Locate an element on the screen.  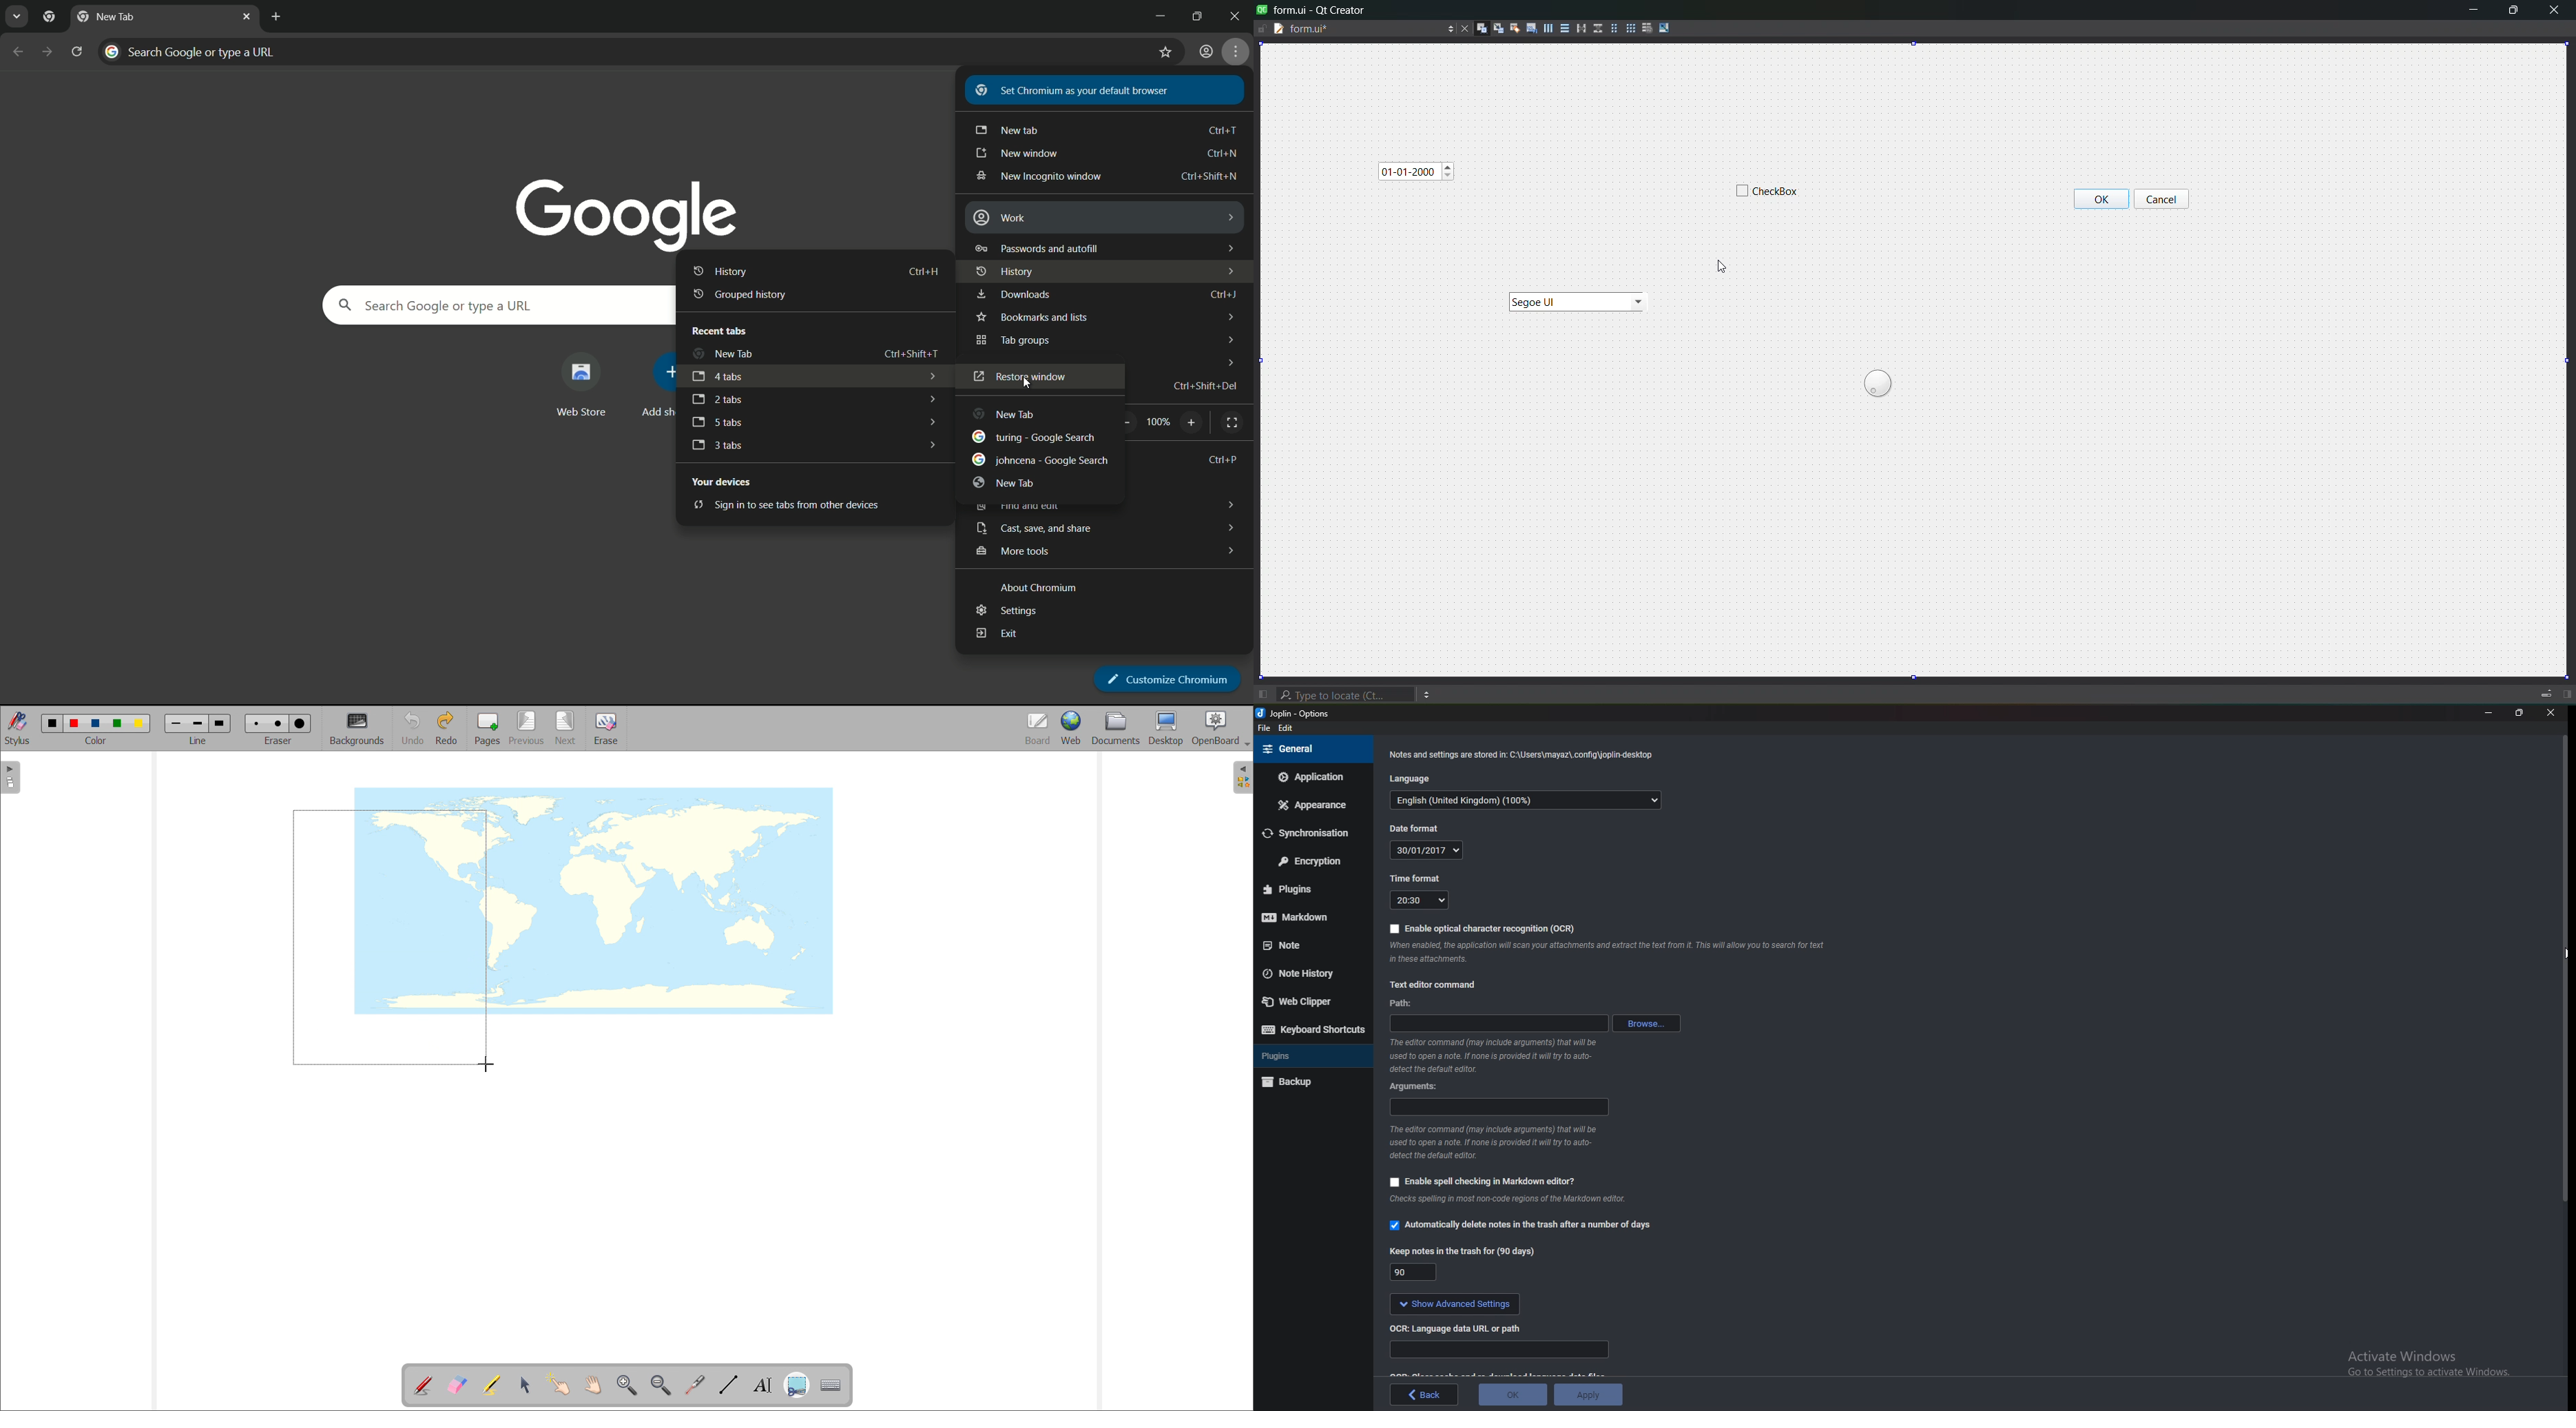
browse is located at coordinates (1646, 1022).